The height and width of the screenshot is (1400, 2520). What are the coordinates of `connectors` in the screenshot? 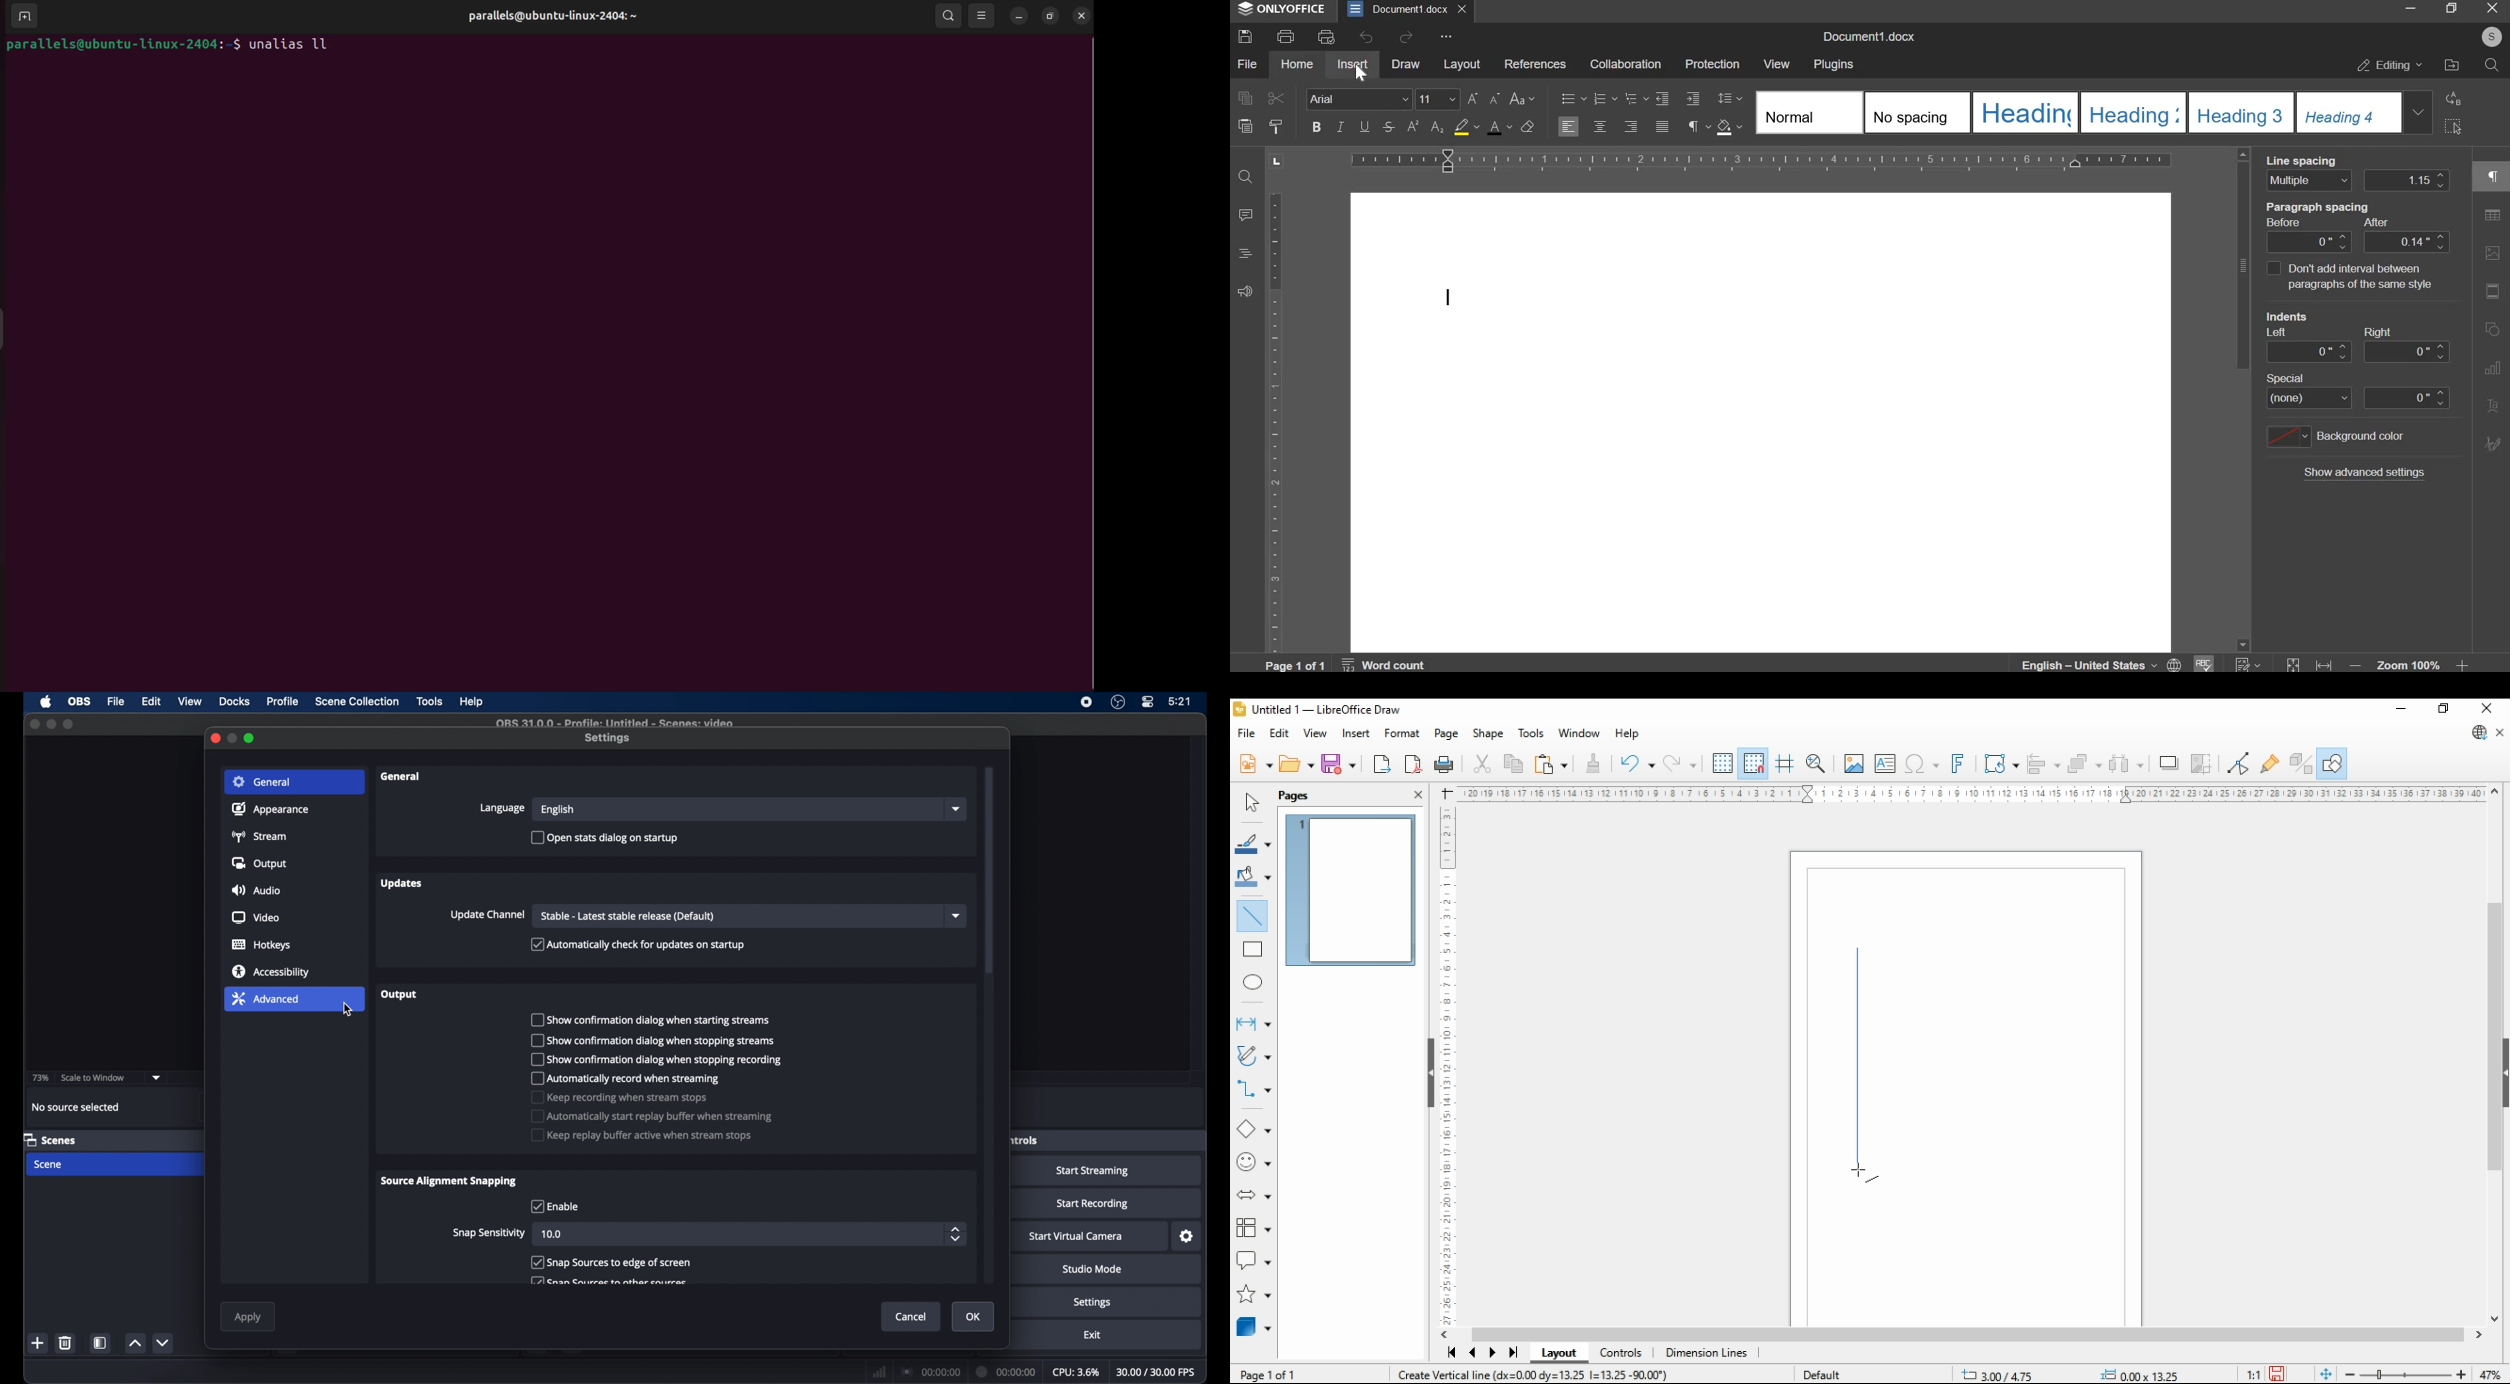 It's located at (1254, 1089).